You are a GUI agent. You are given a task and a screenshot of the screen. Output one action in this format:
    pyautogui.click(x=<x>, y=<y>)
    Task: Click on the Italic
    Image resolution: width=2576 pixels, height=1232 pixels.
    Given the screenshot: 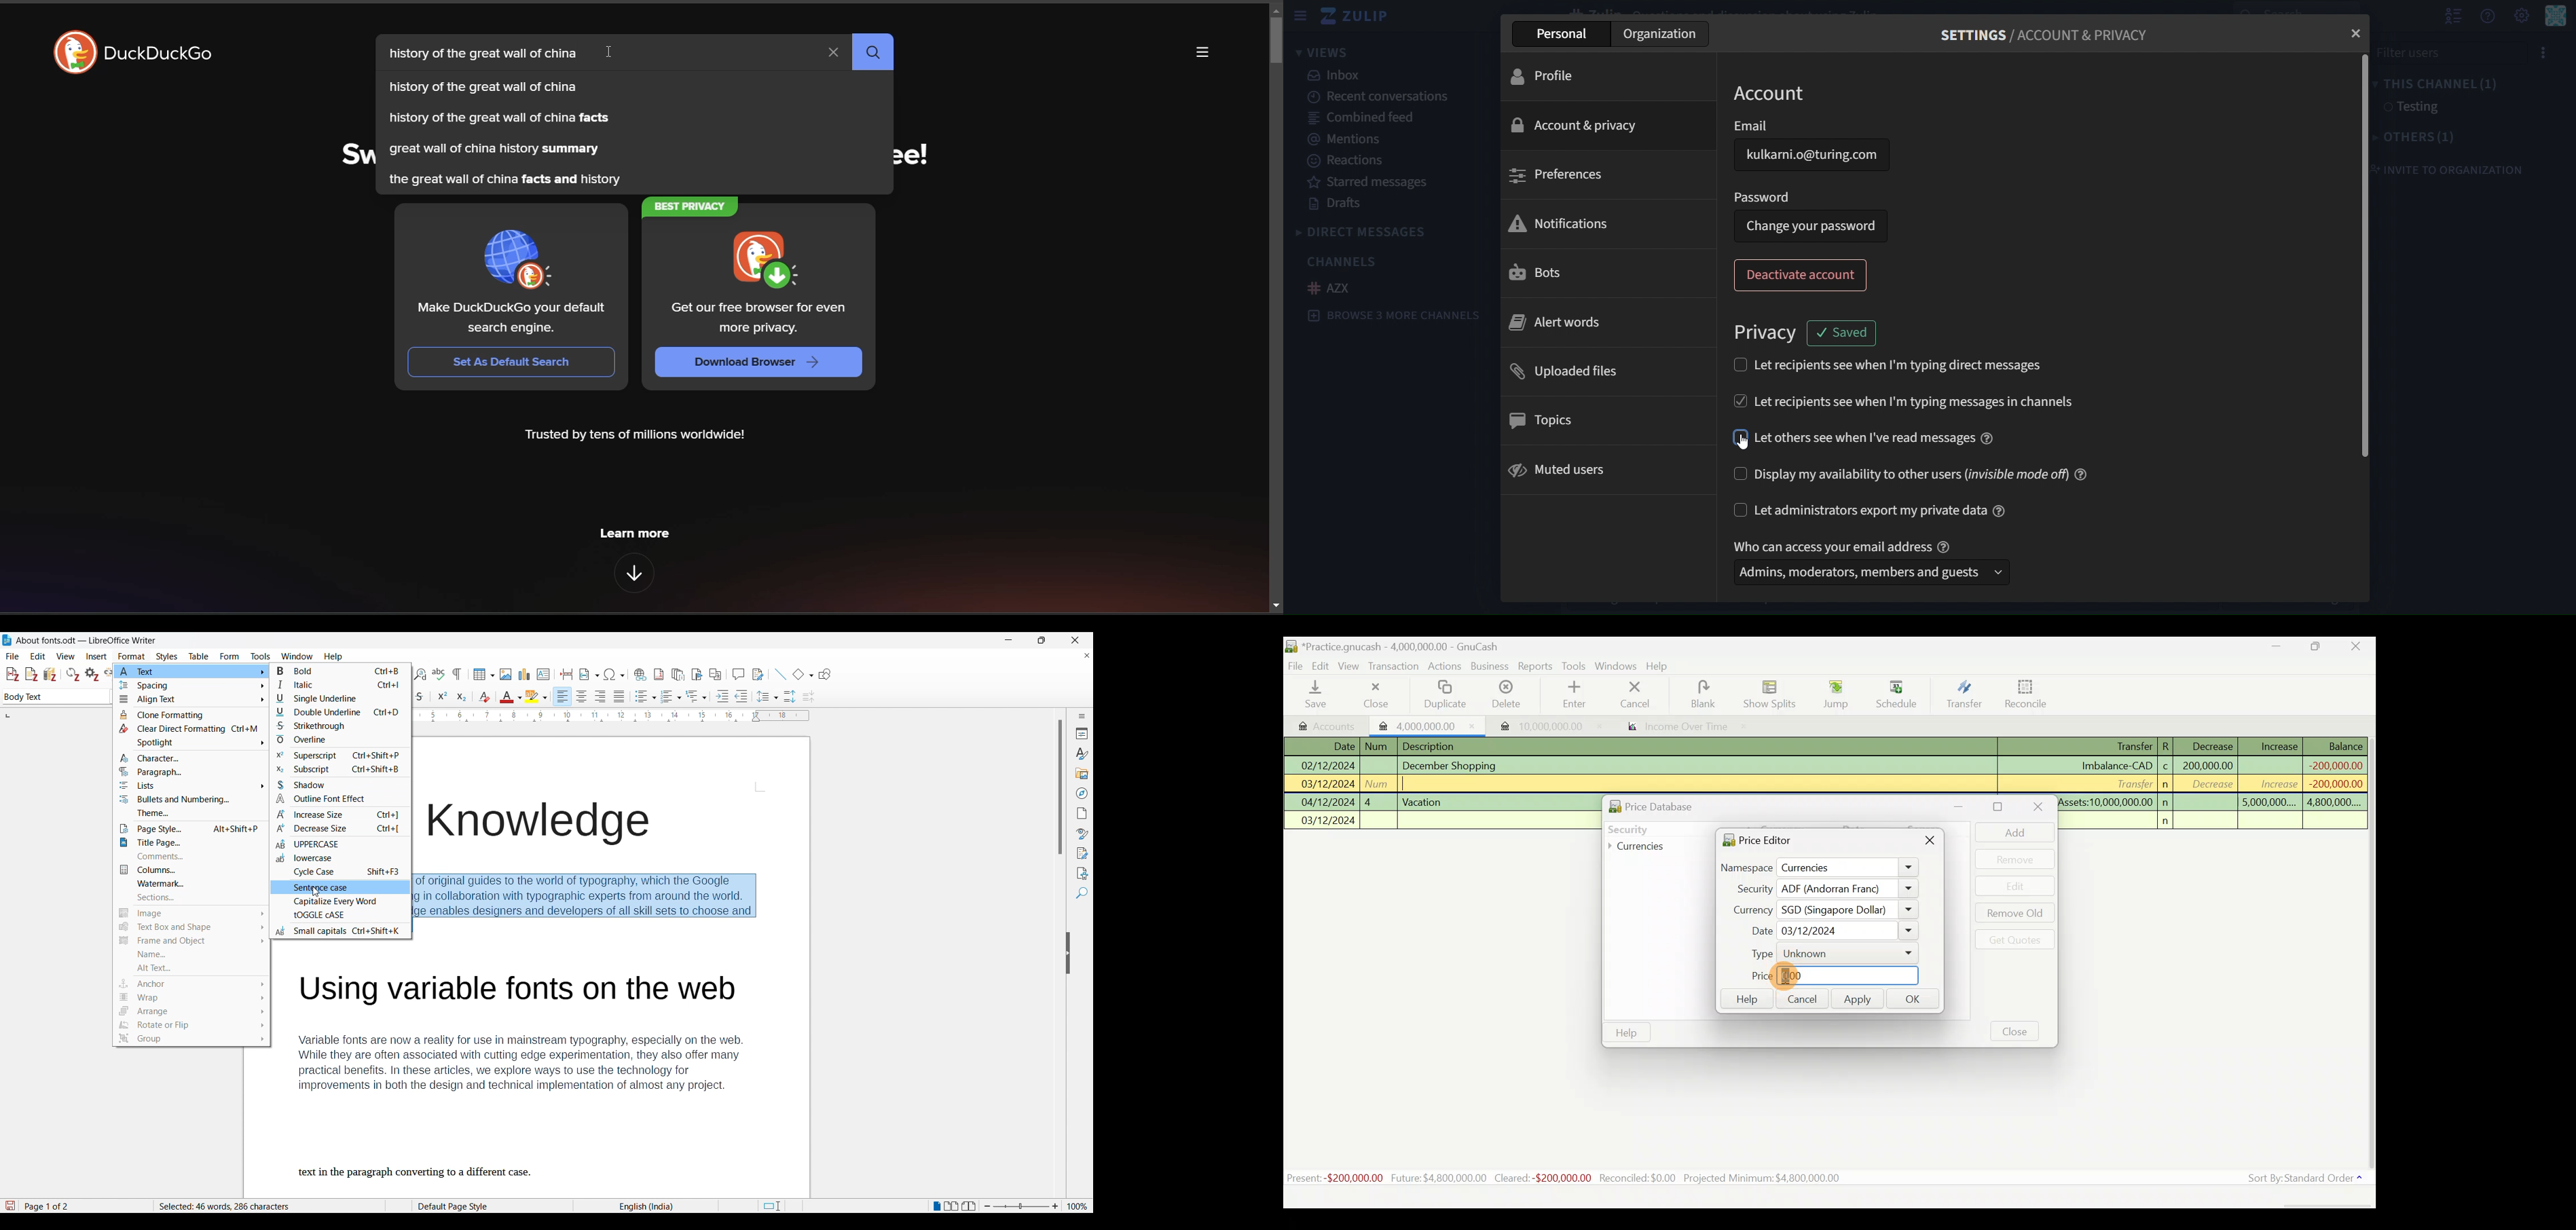 What is the action you would take?
    pyautogui.click(x=338, y=685)
    